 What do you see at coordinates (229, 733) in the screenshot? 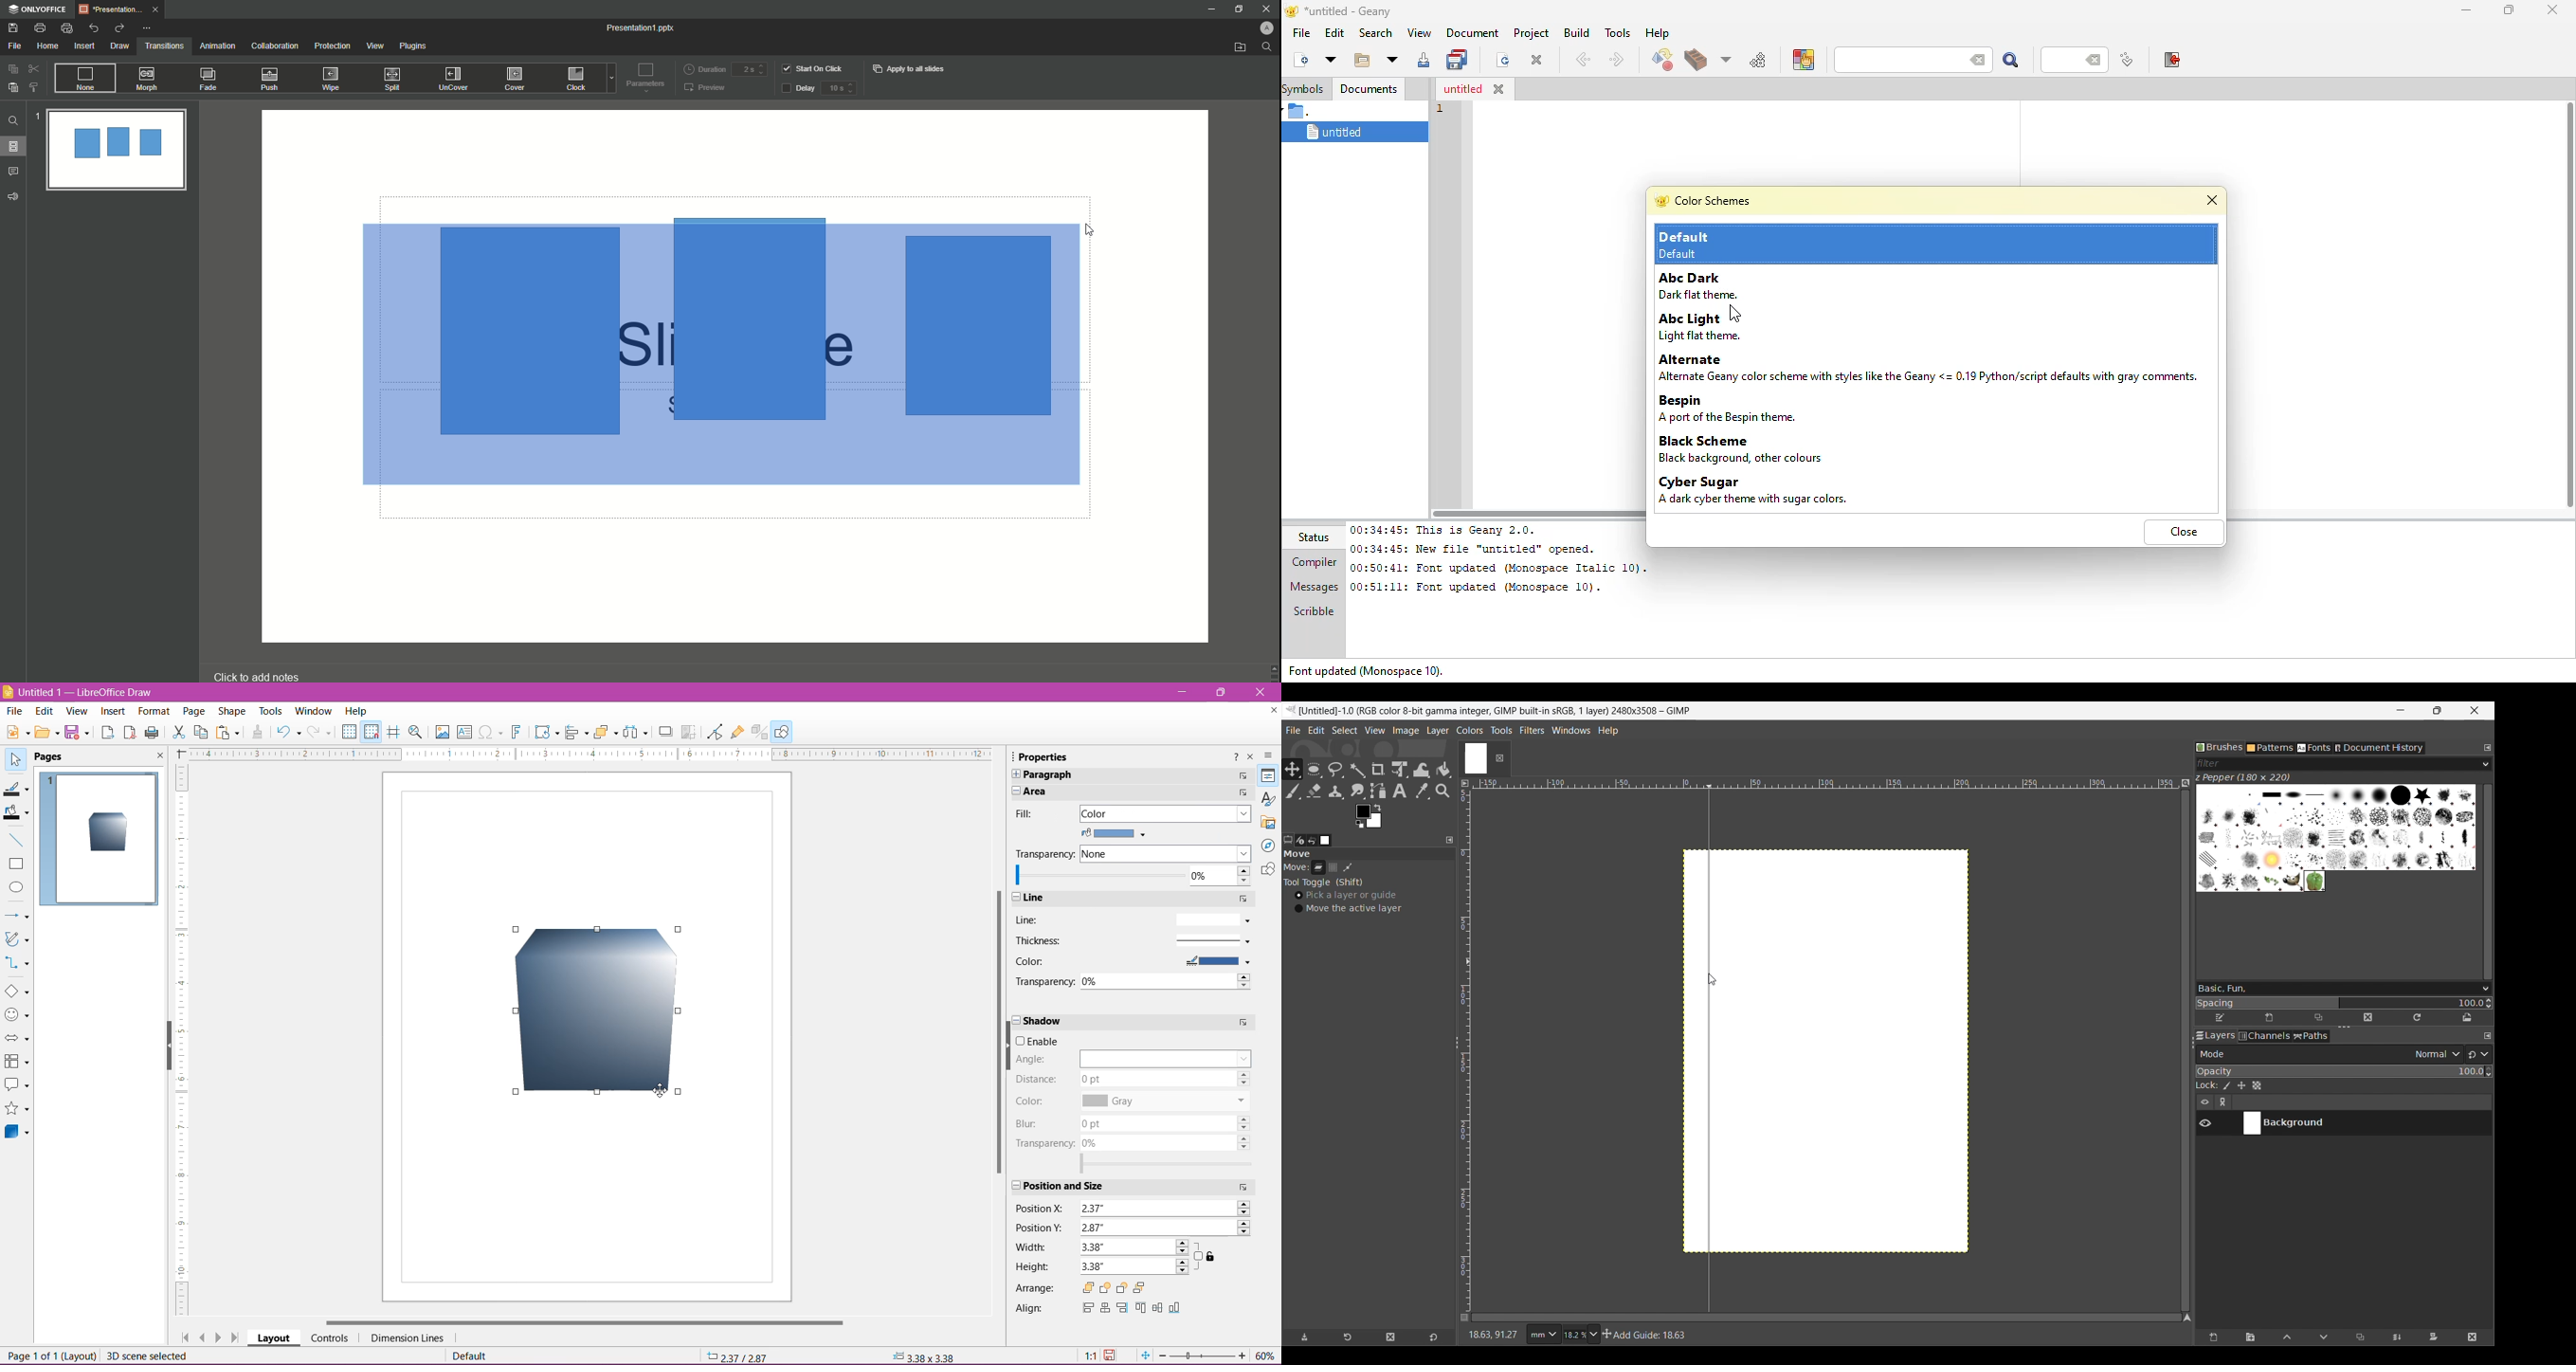
I see `Paste` at bounding box center [229, 733].